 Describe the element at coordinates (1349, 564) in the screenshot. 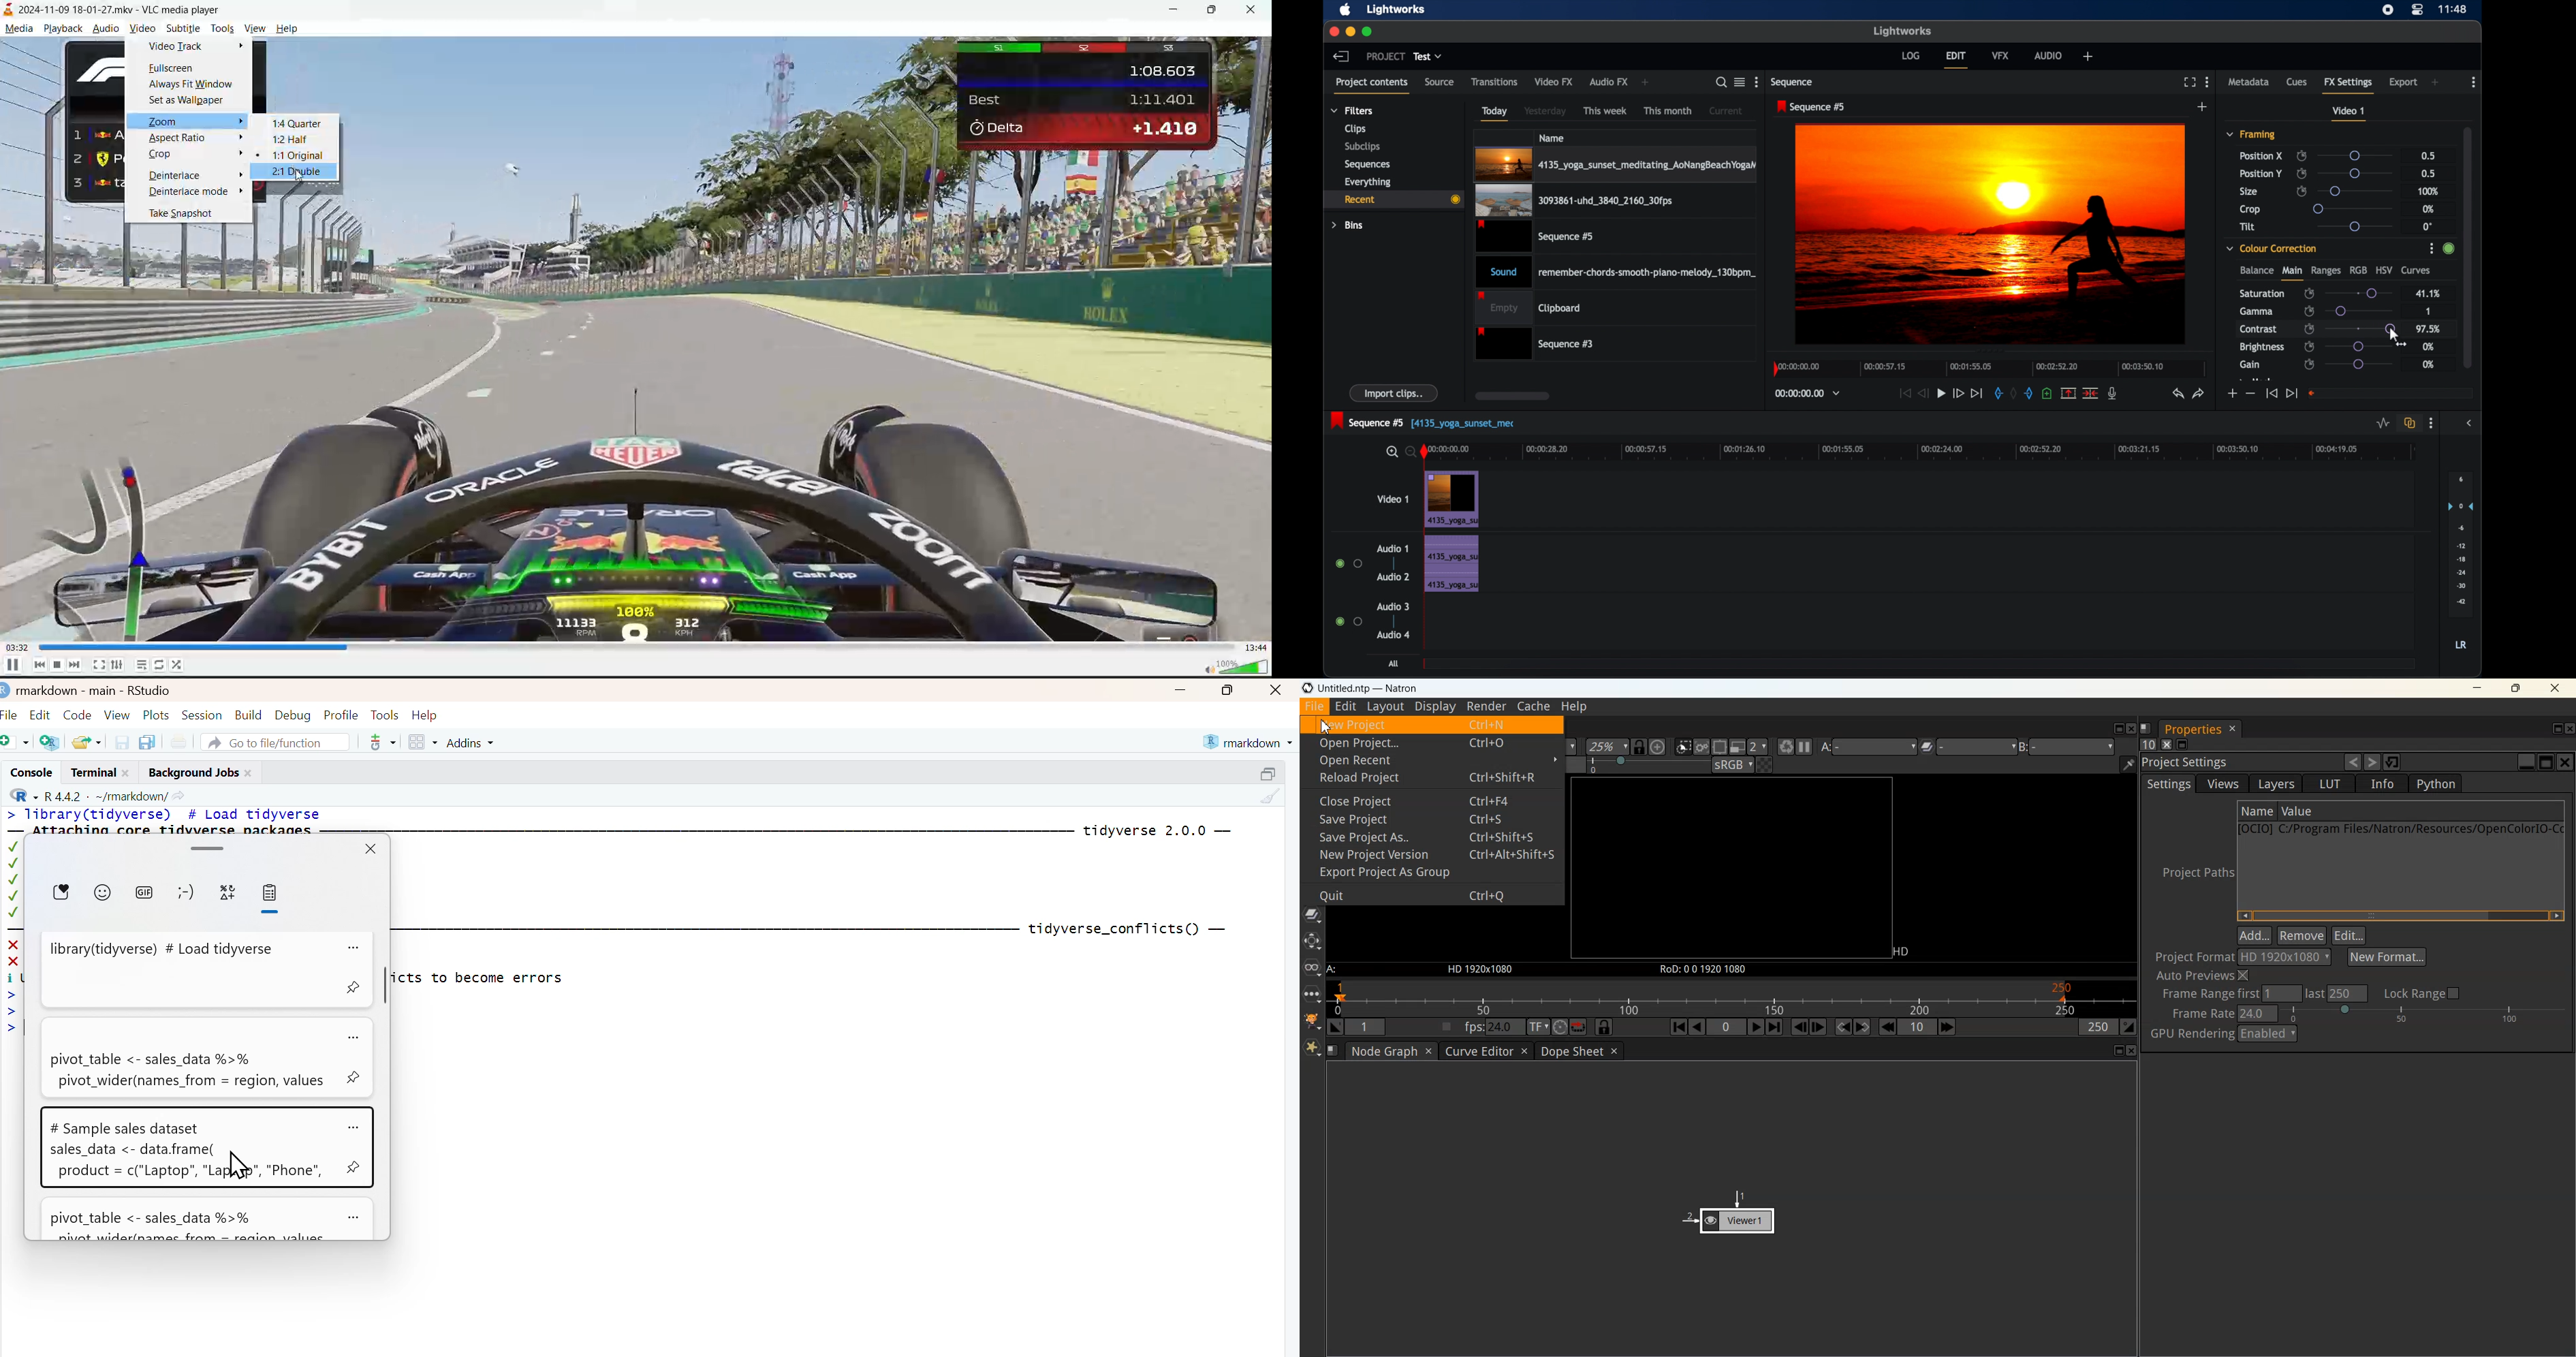

I see `radio buttons` at that location.